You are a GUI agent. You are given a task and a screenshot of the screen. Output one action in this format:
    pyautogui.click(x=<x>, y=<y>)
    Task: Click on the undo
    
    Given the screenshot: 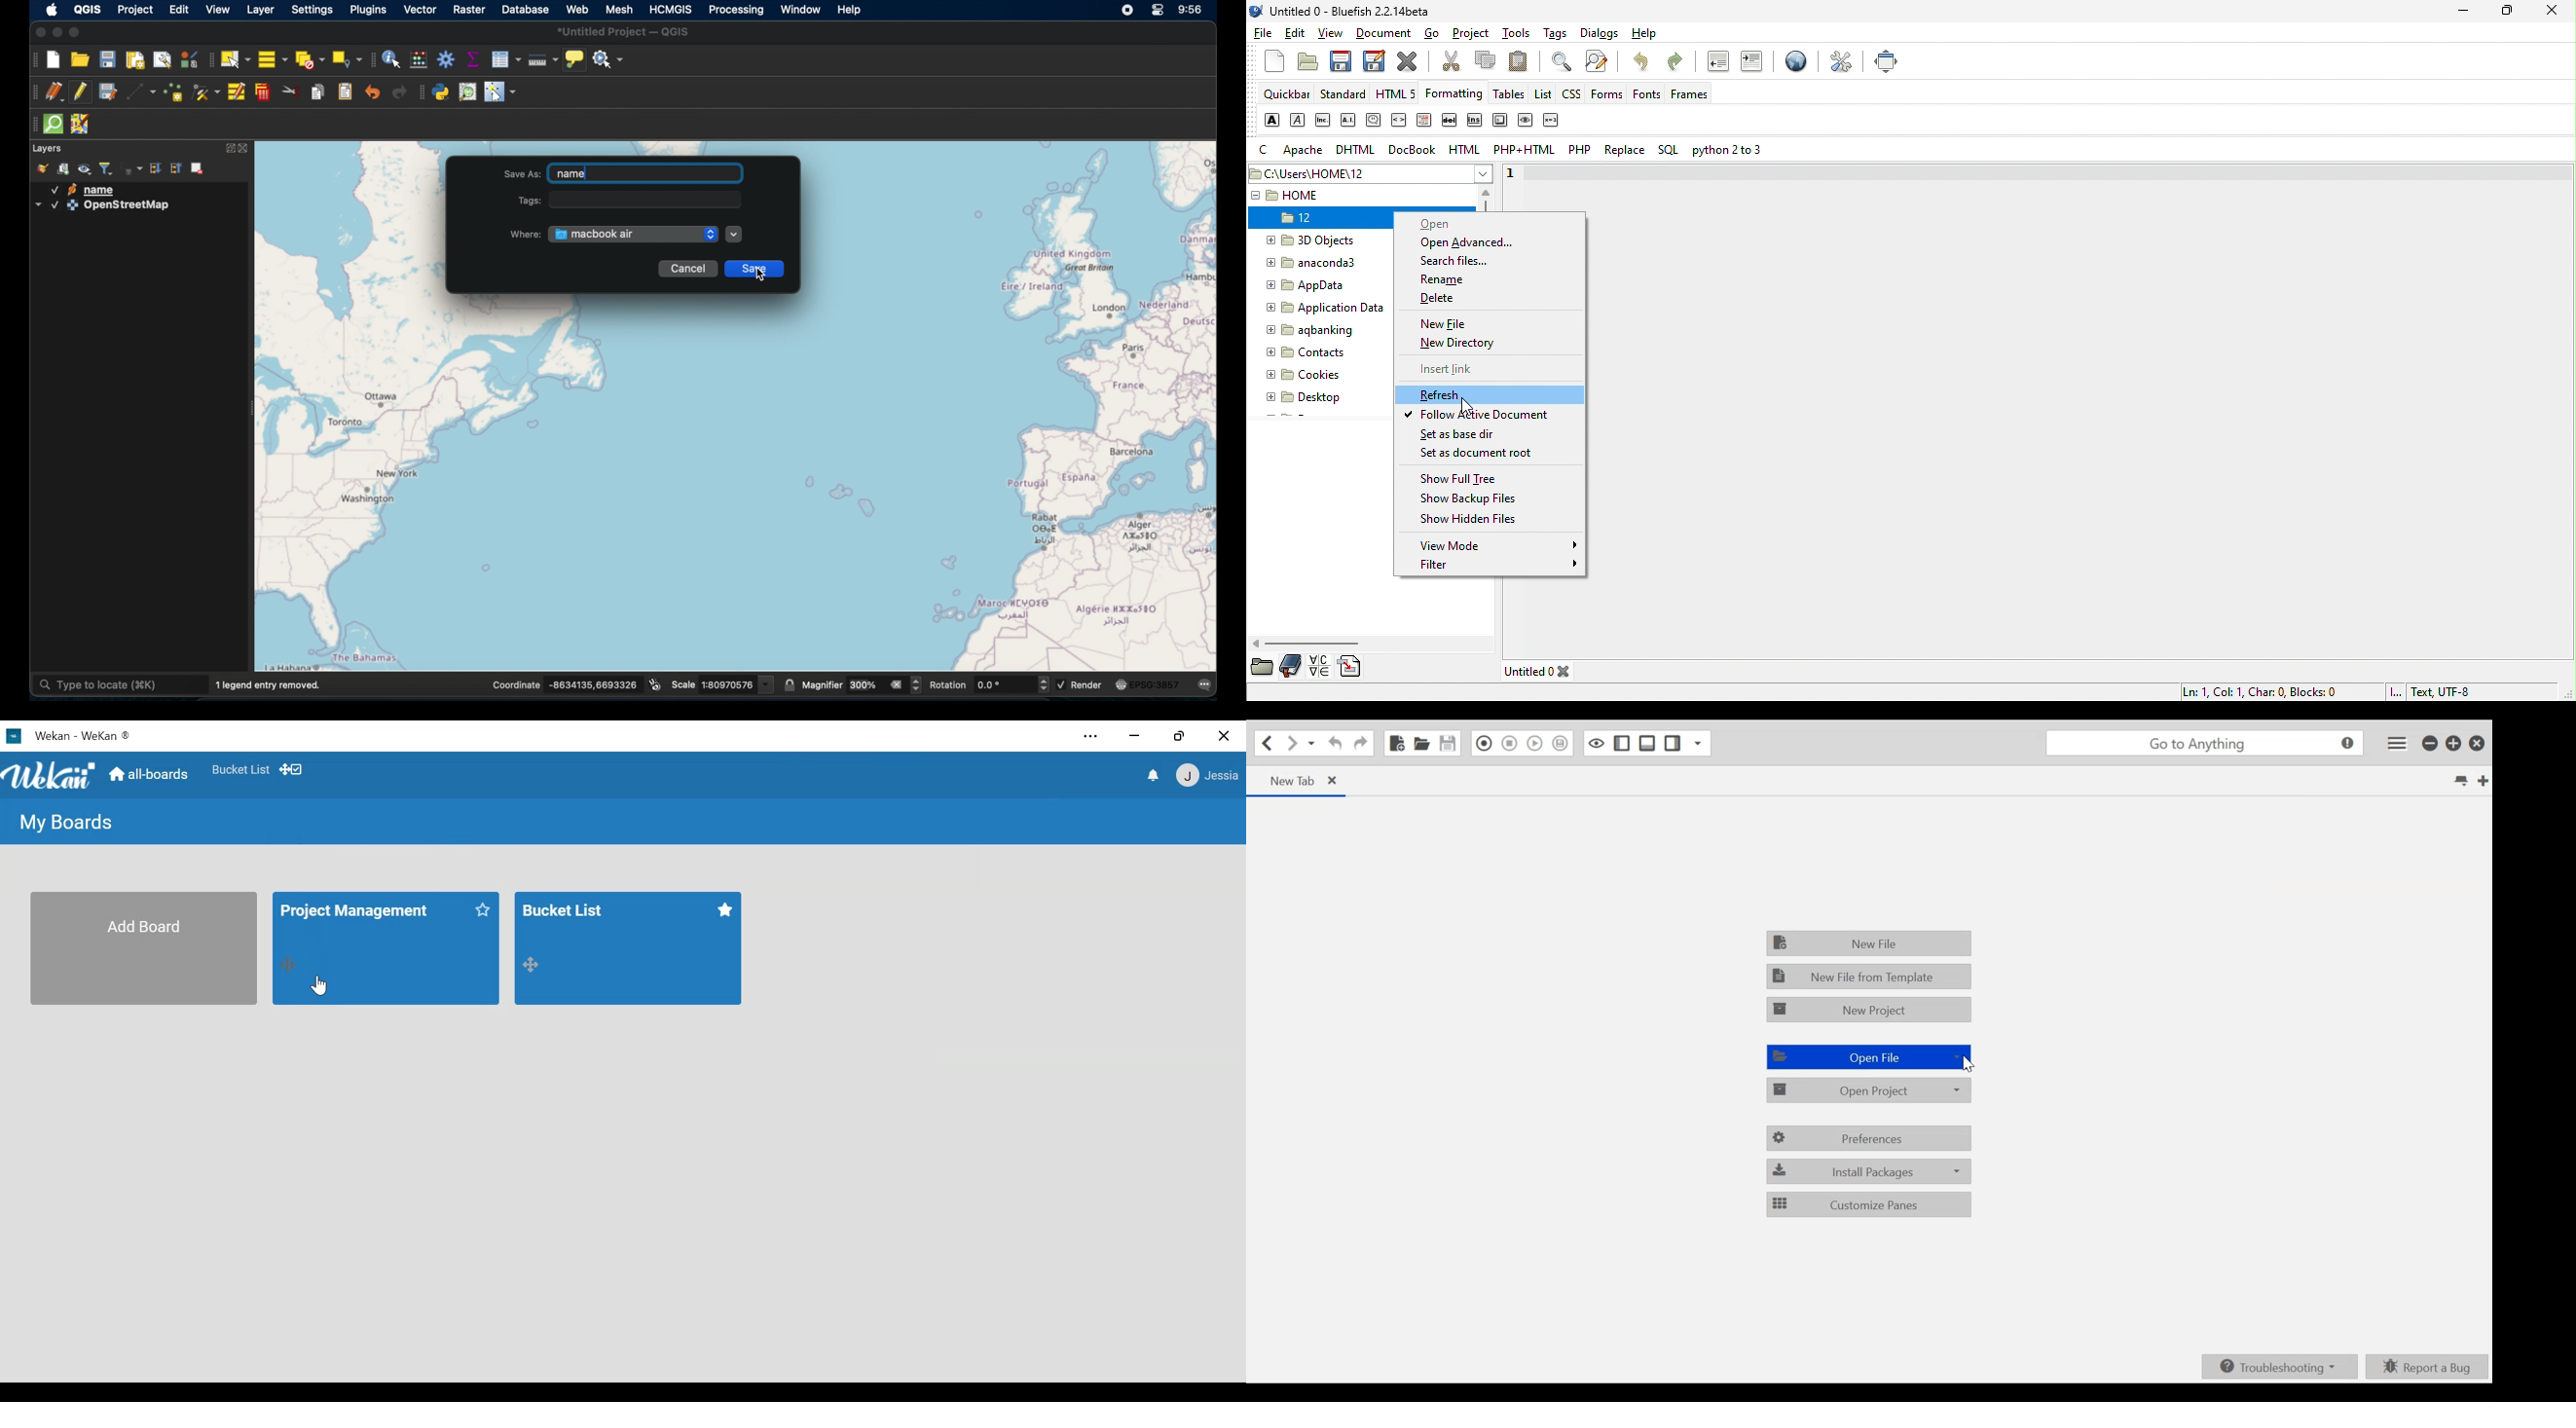 What is the action you would take?
    pyautogui.click(x=1642, y=65)
    